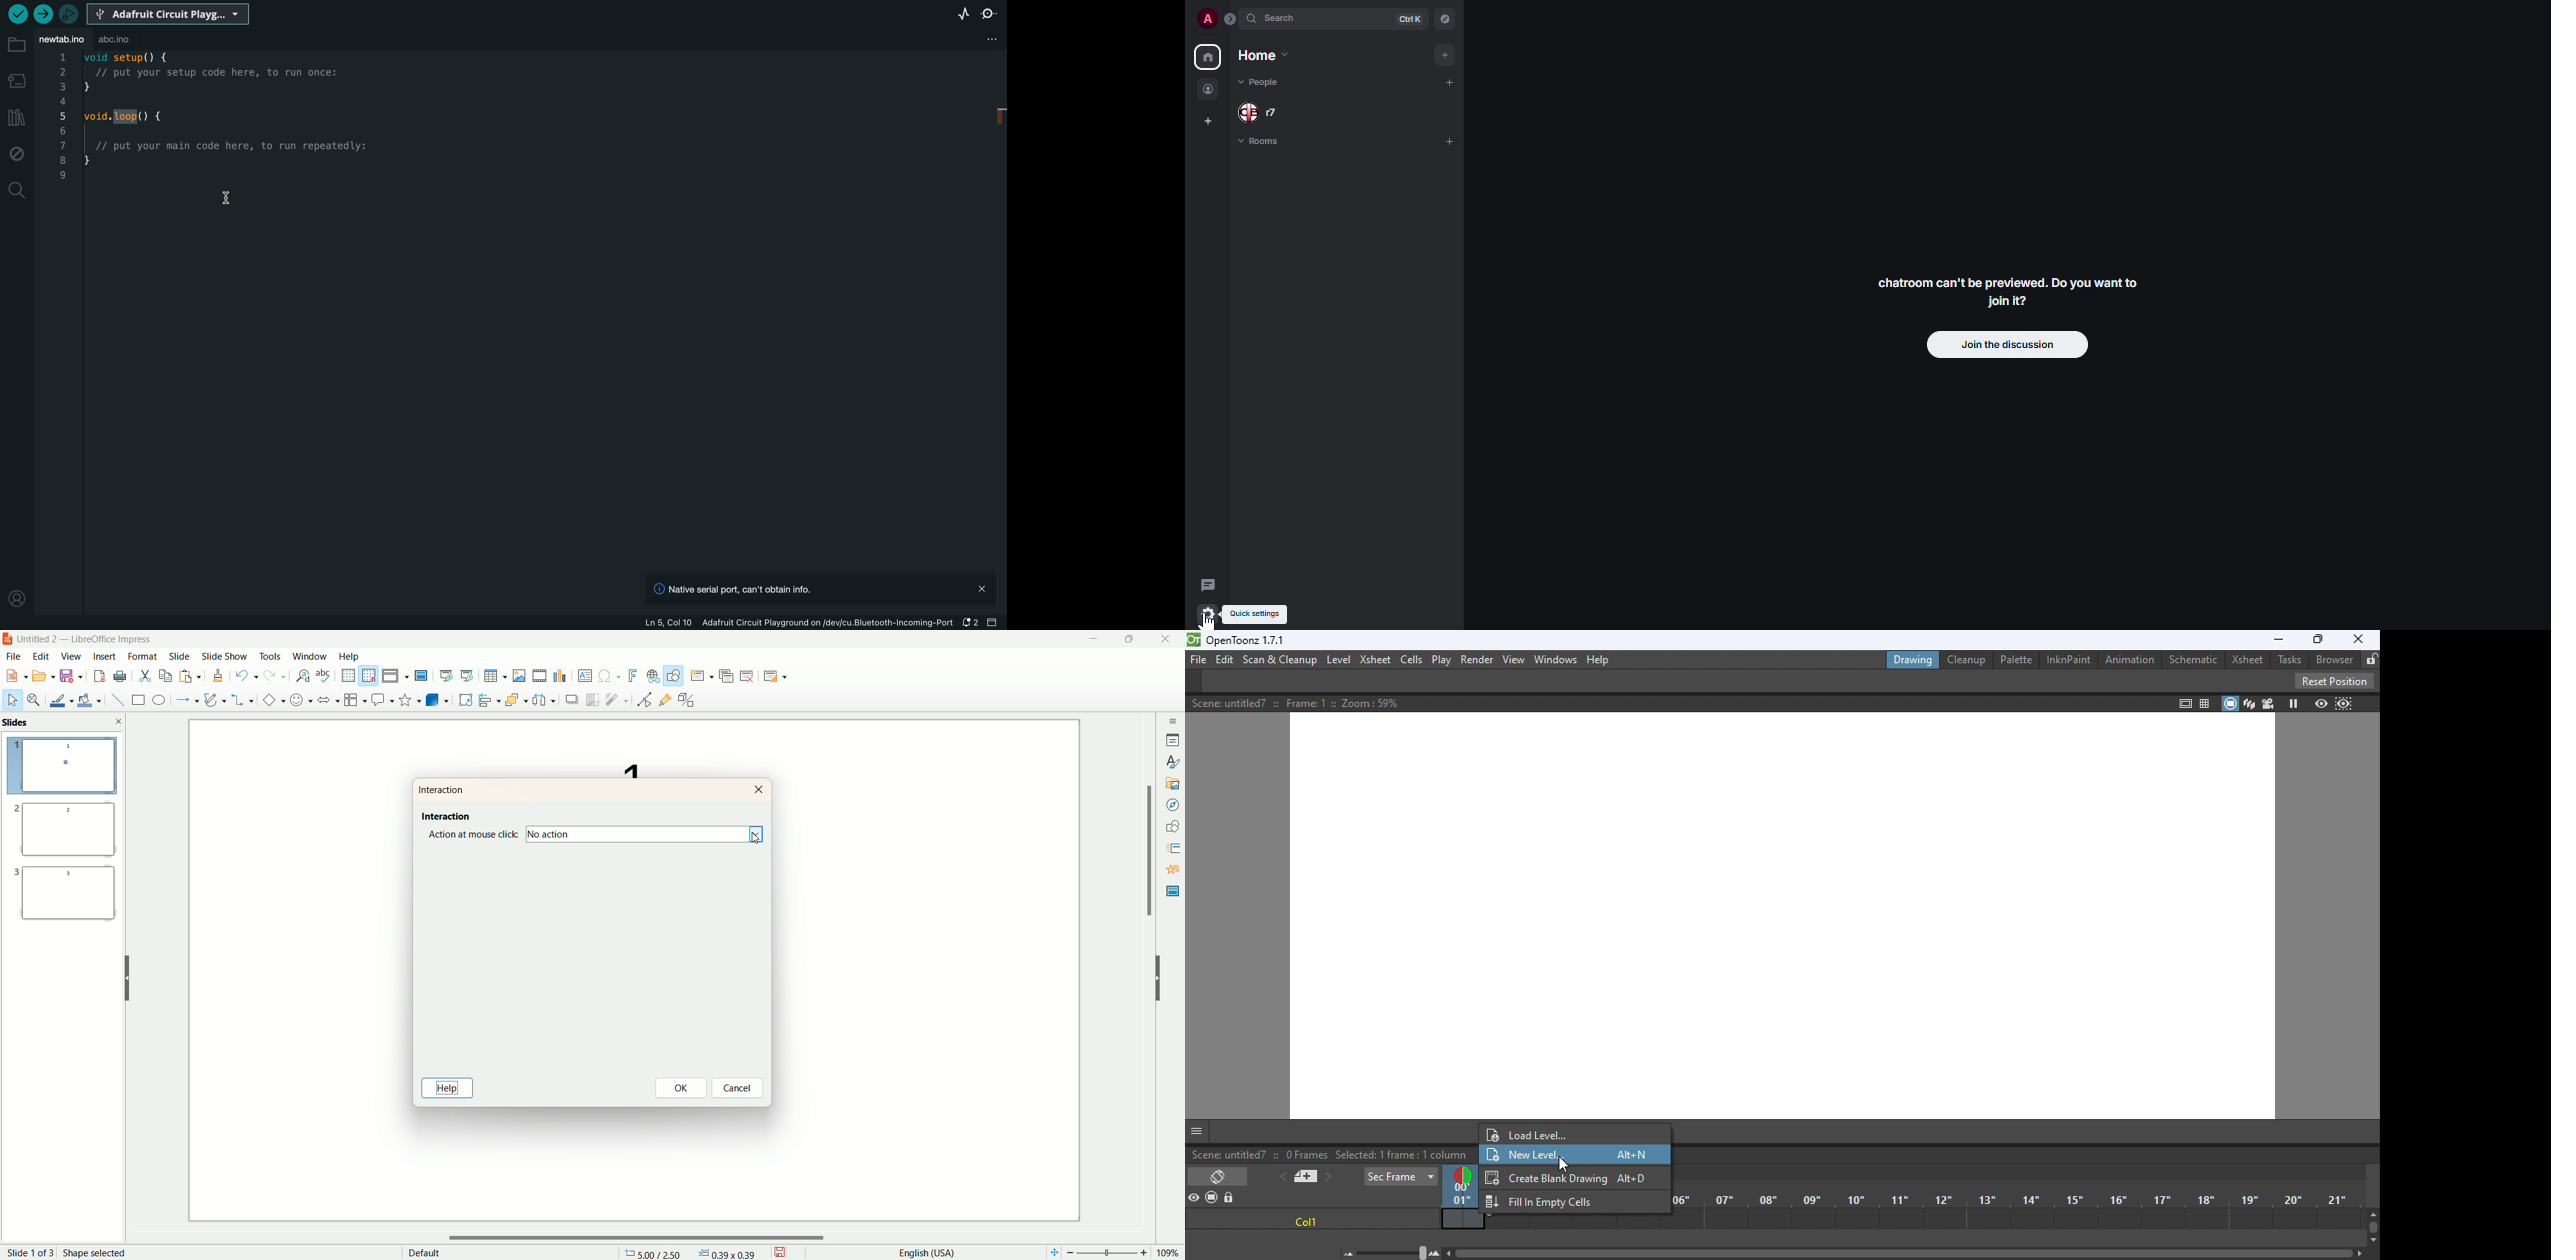 This screenshot has height=1260, width=2576. Describe the element at coordinates (644, 700) in the screenshot. I see `point edit mode` at that location.